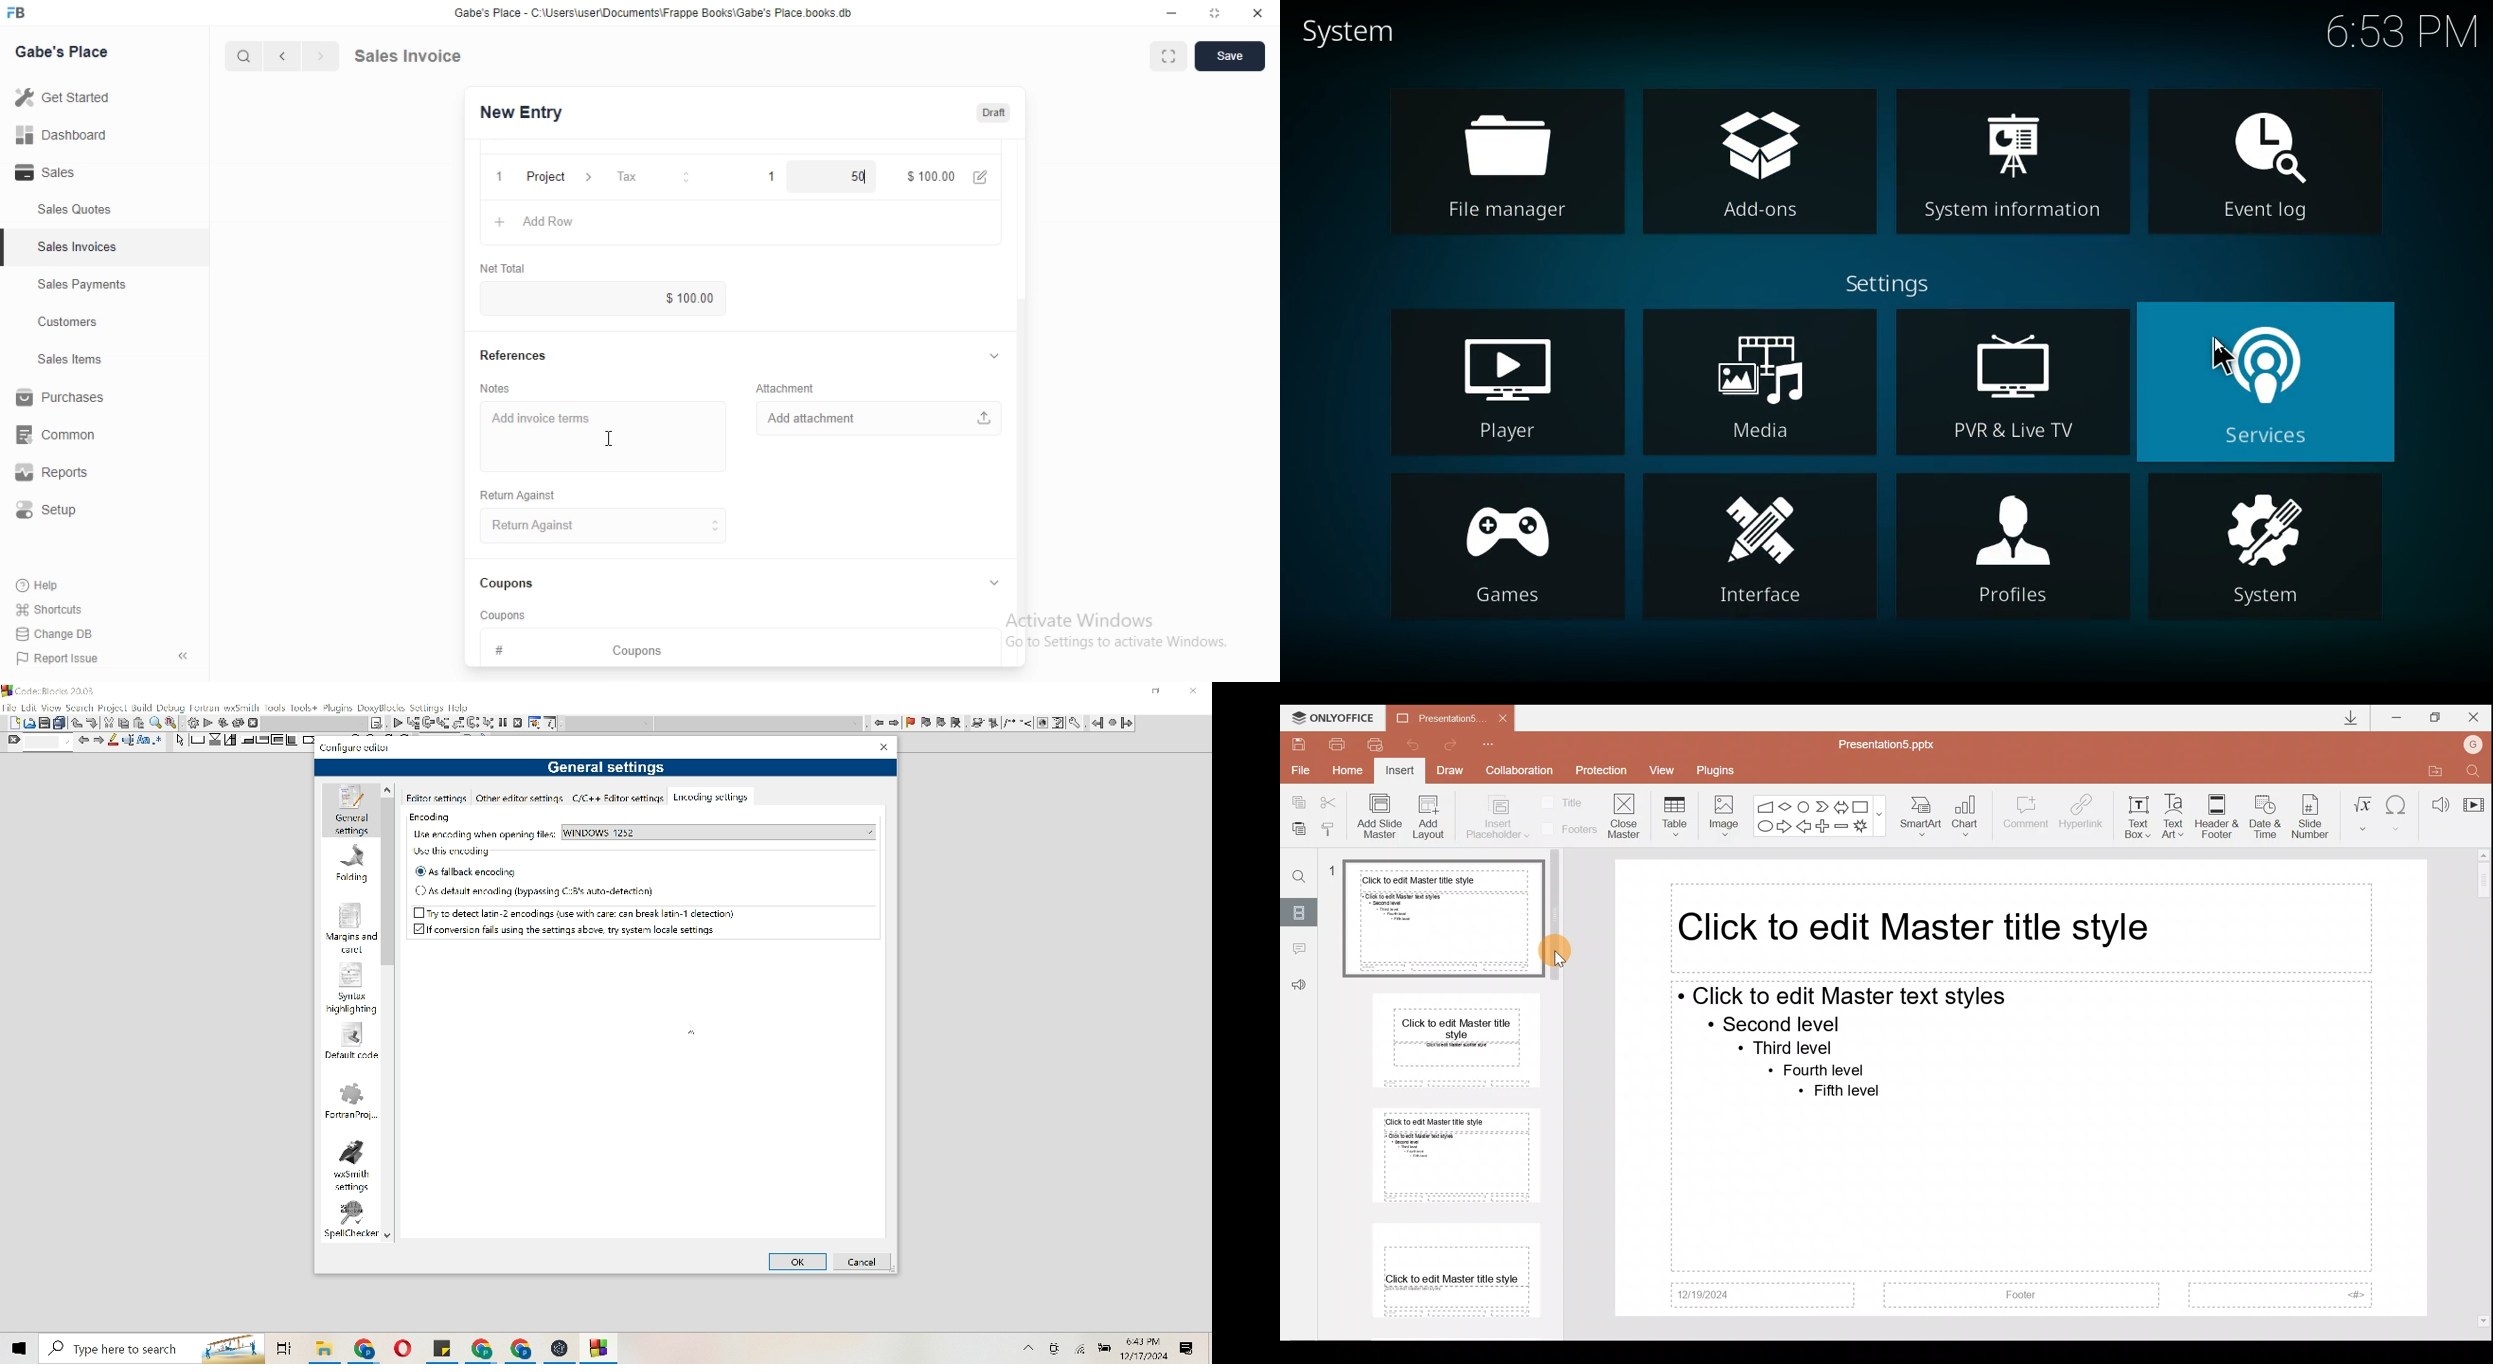 The width and height of the screenshot is (2520, 1372). Describe the element at coordinates (360, 745) in the screenshot. I see `Configure editor` at that location.